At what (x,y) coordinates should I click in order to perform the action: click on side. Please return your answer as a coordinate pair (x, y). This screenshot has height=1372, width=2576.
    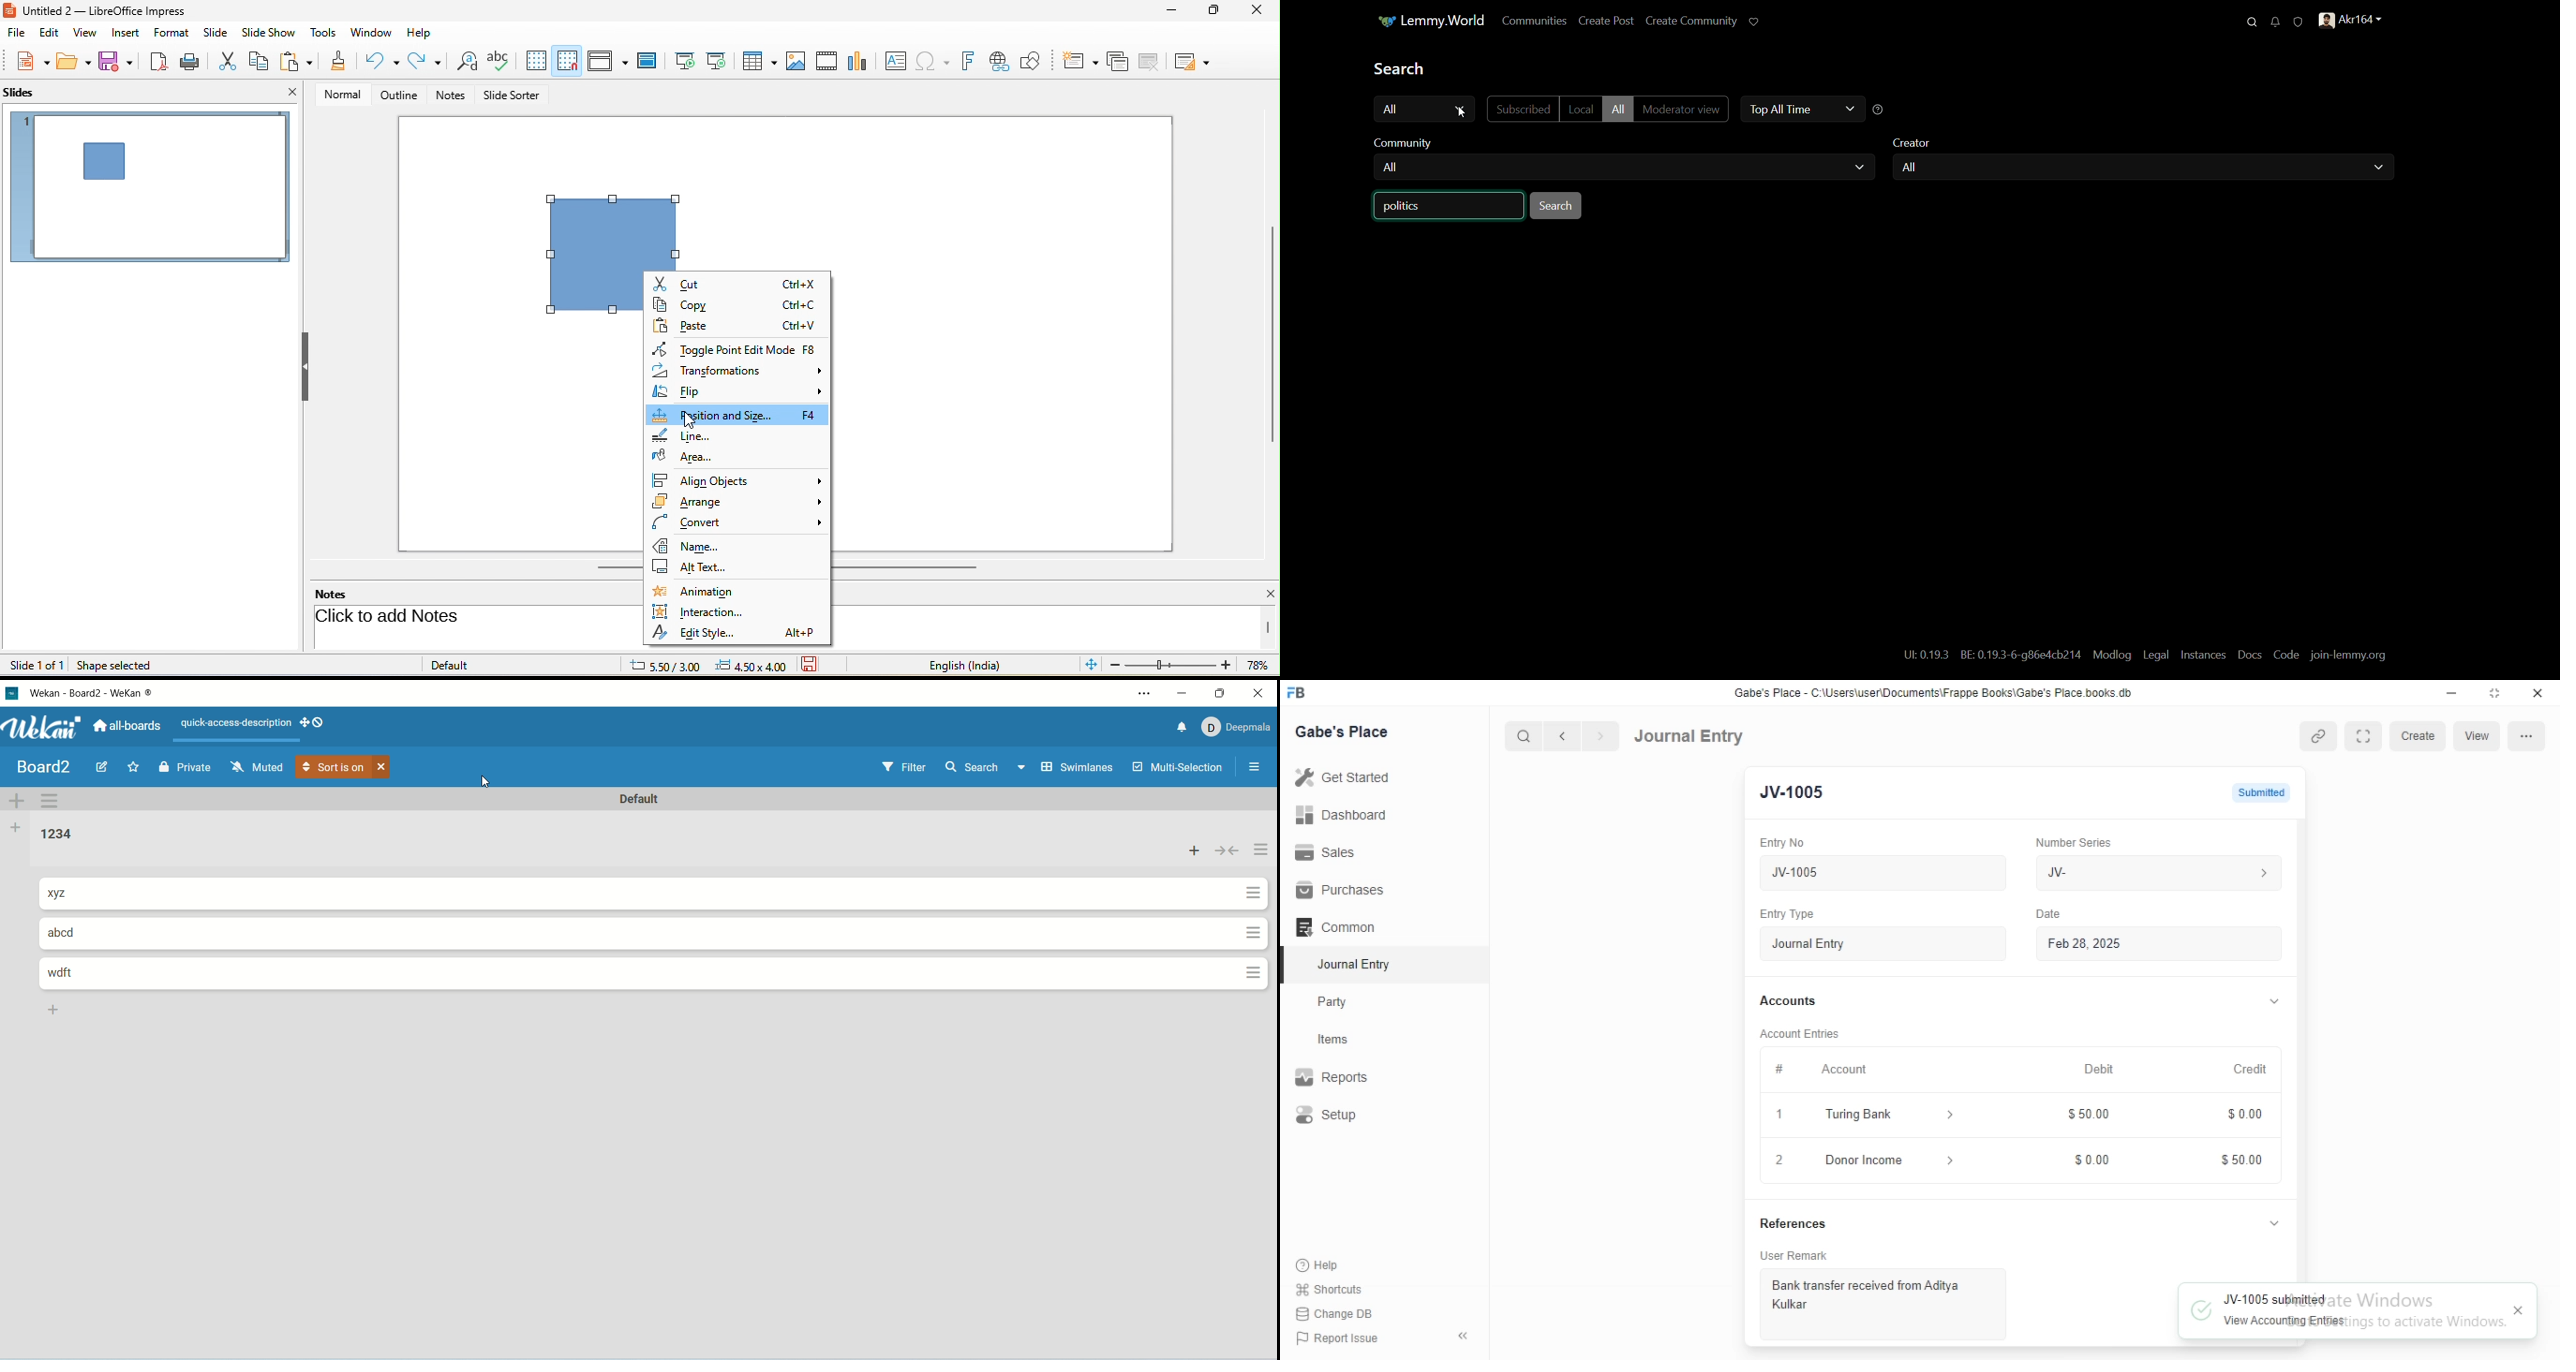
    Looking at the image, I should click on (219, 33).